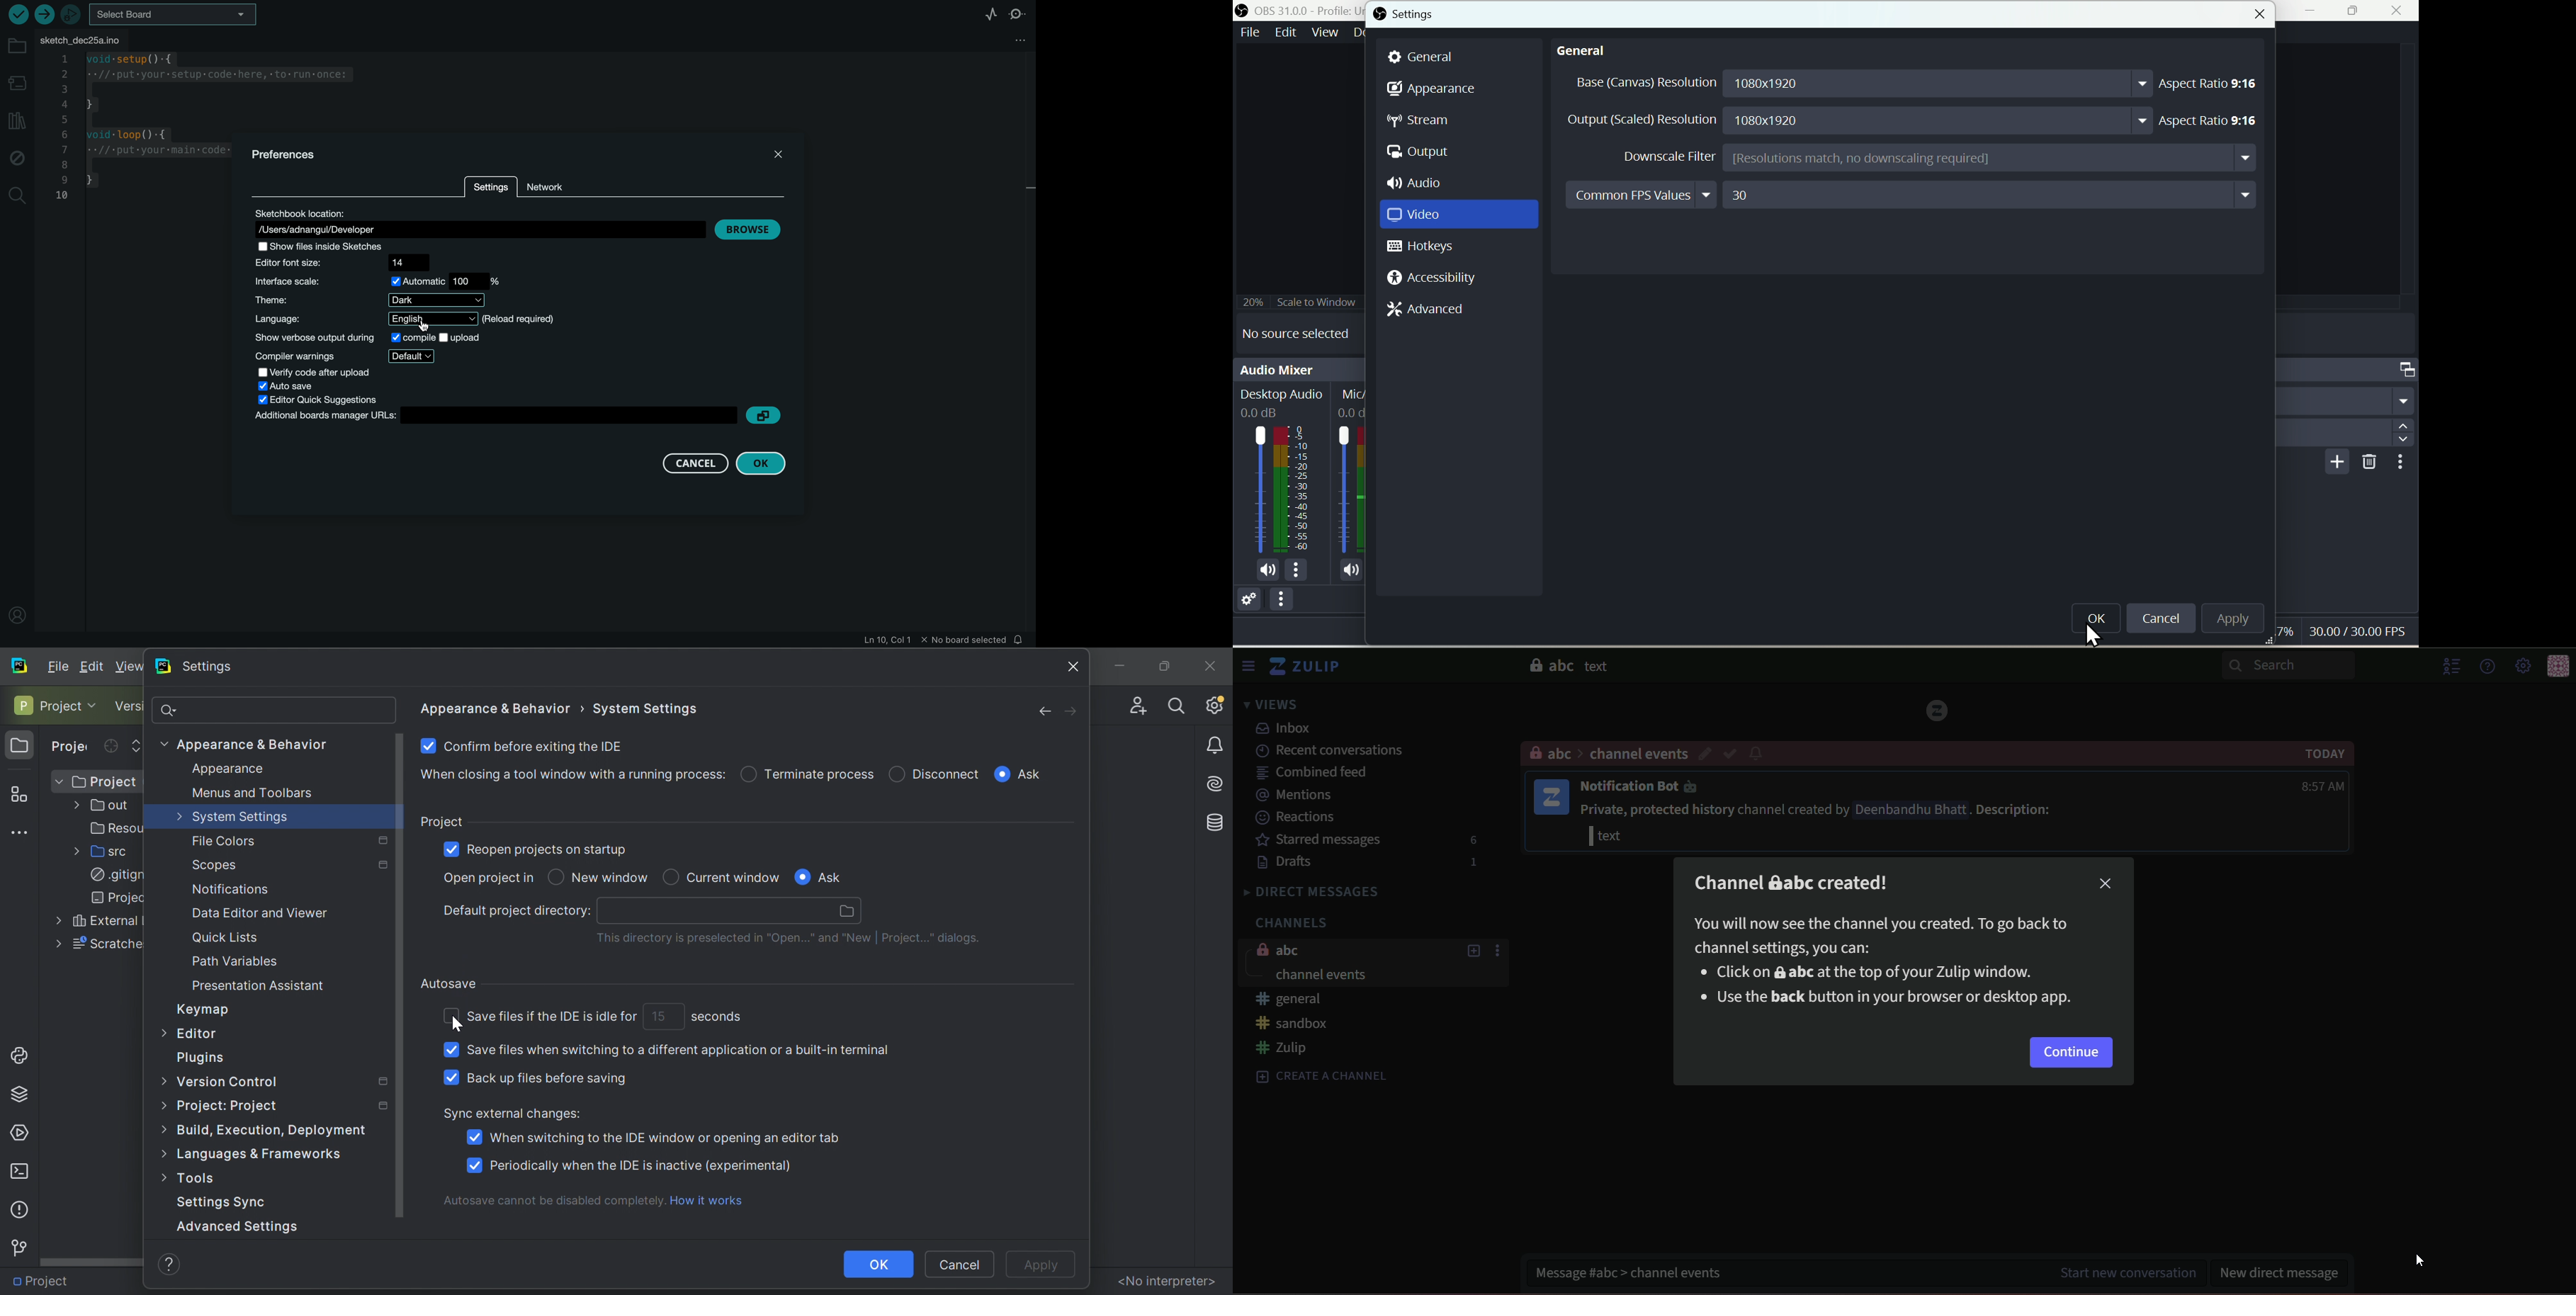 This screenshot has width=2576, height=1316. Describe the element at coordinates (1902, 936) in the screenshot. I see `You will now see the channel you created. To go back tochannel settings you can:` at that location.